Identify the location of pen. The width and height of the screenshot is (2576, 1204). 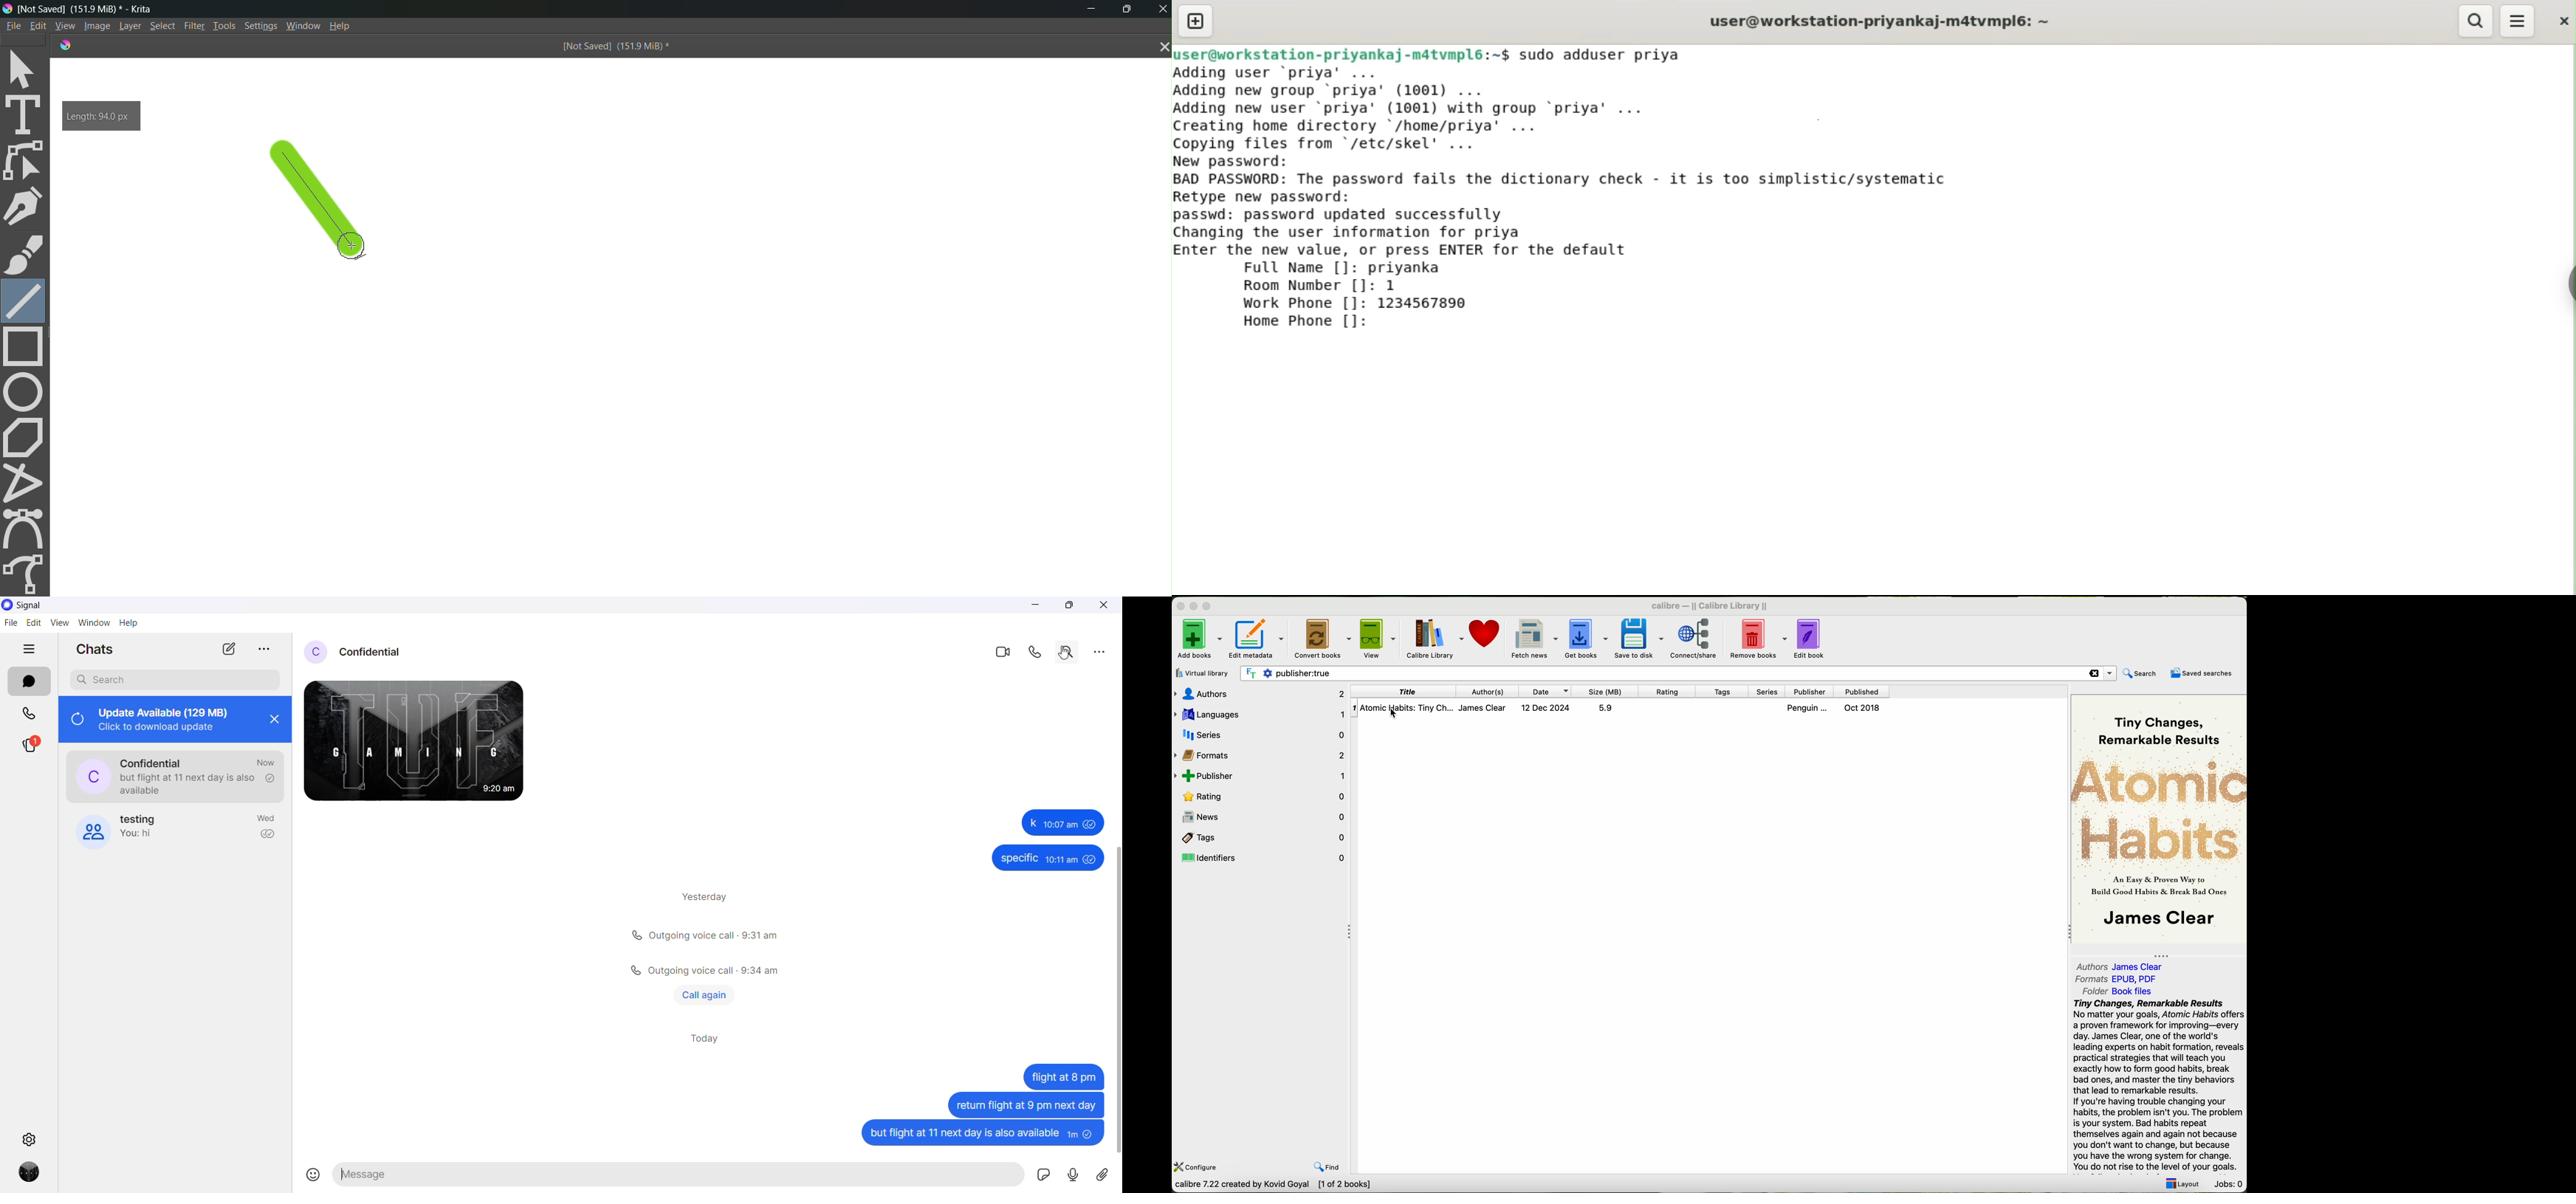
(27, 206).